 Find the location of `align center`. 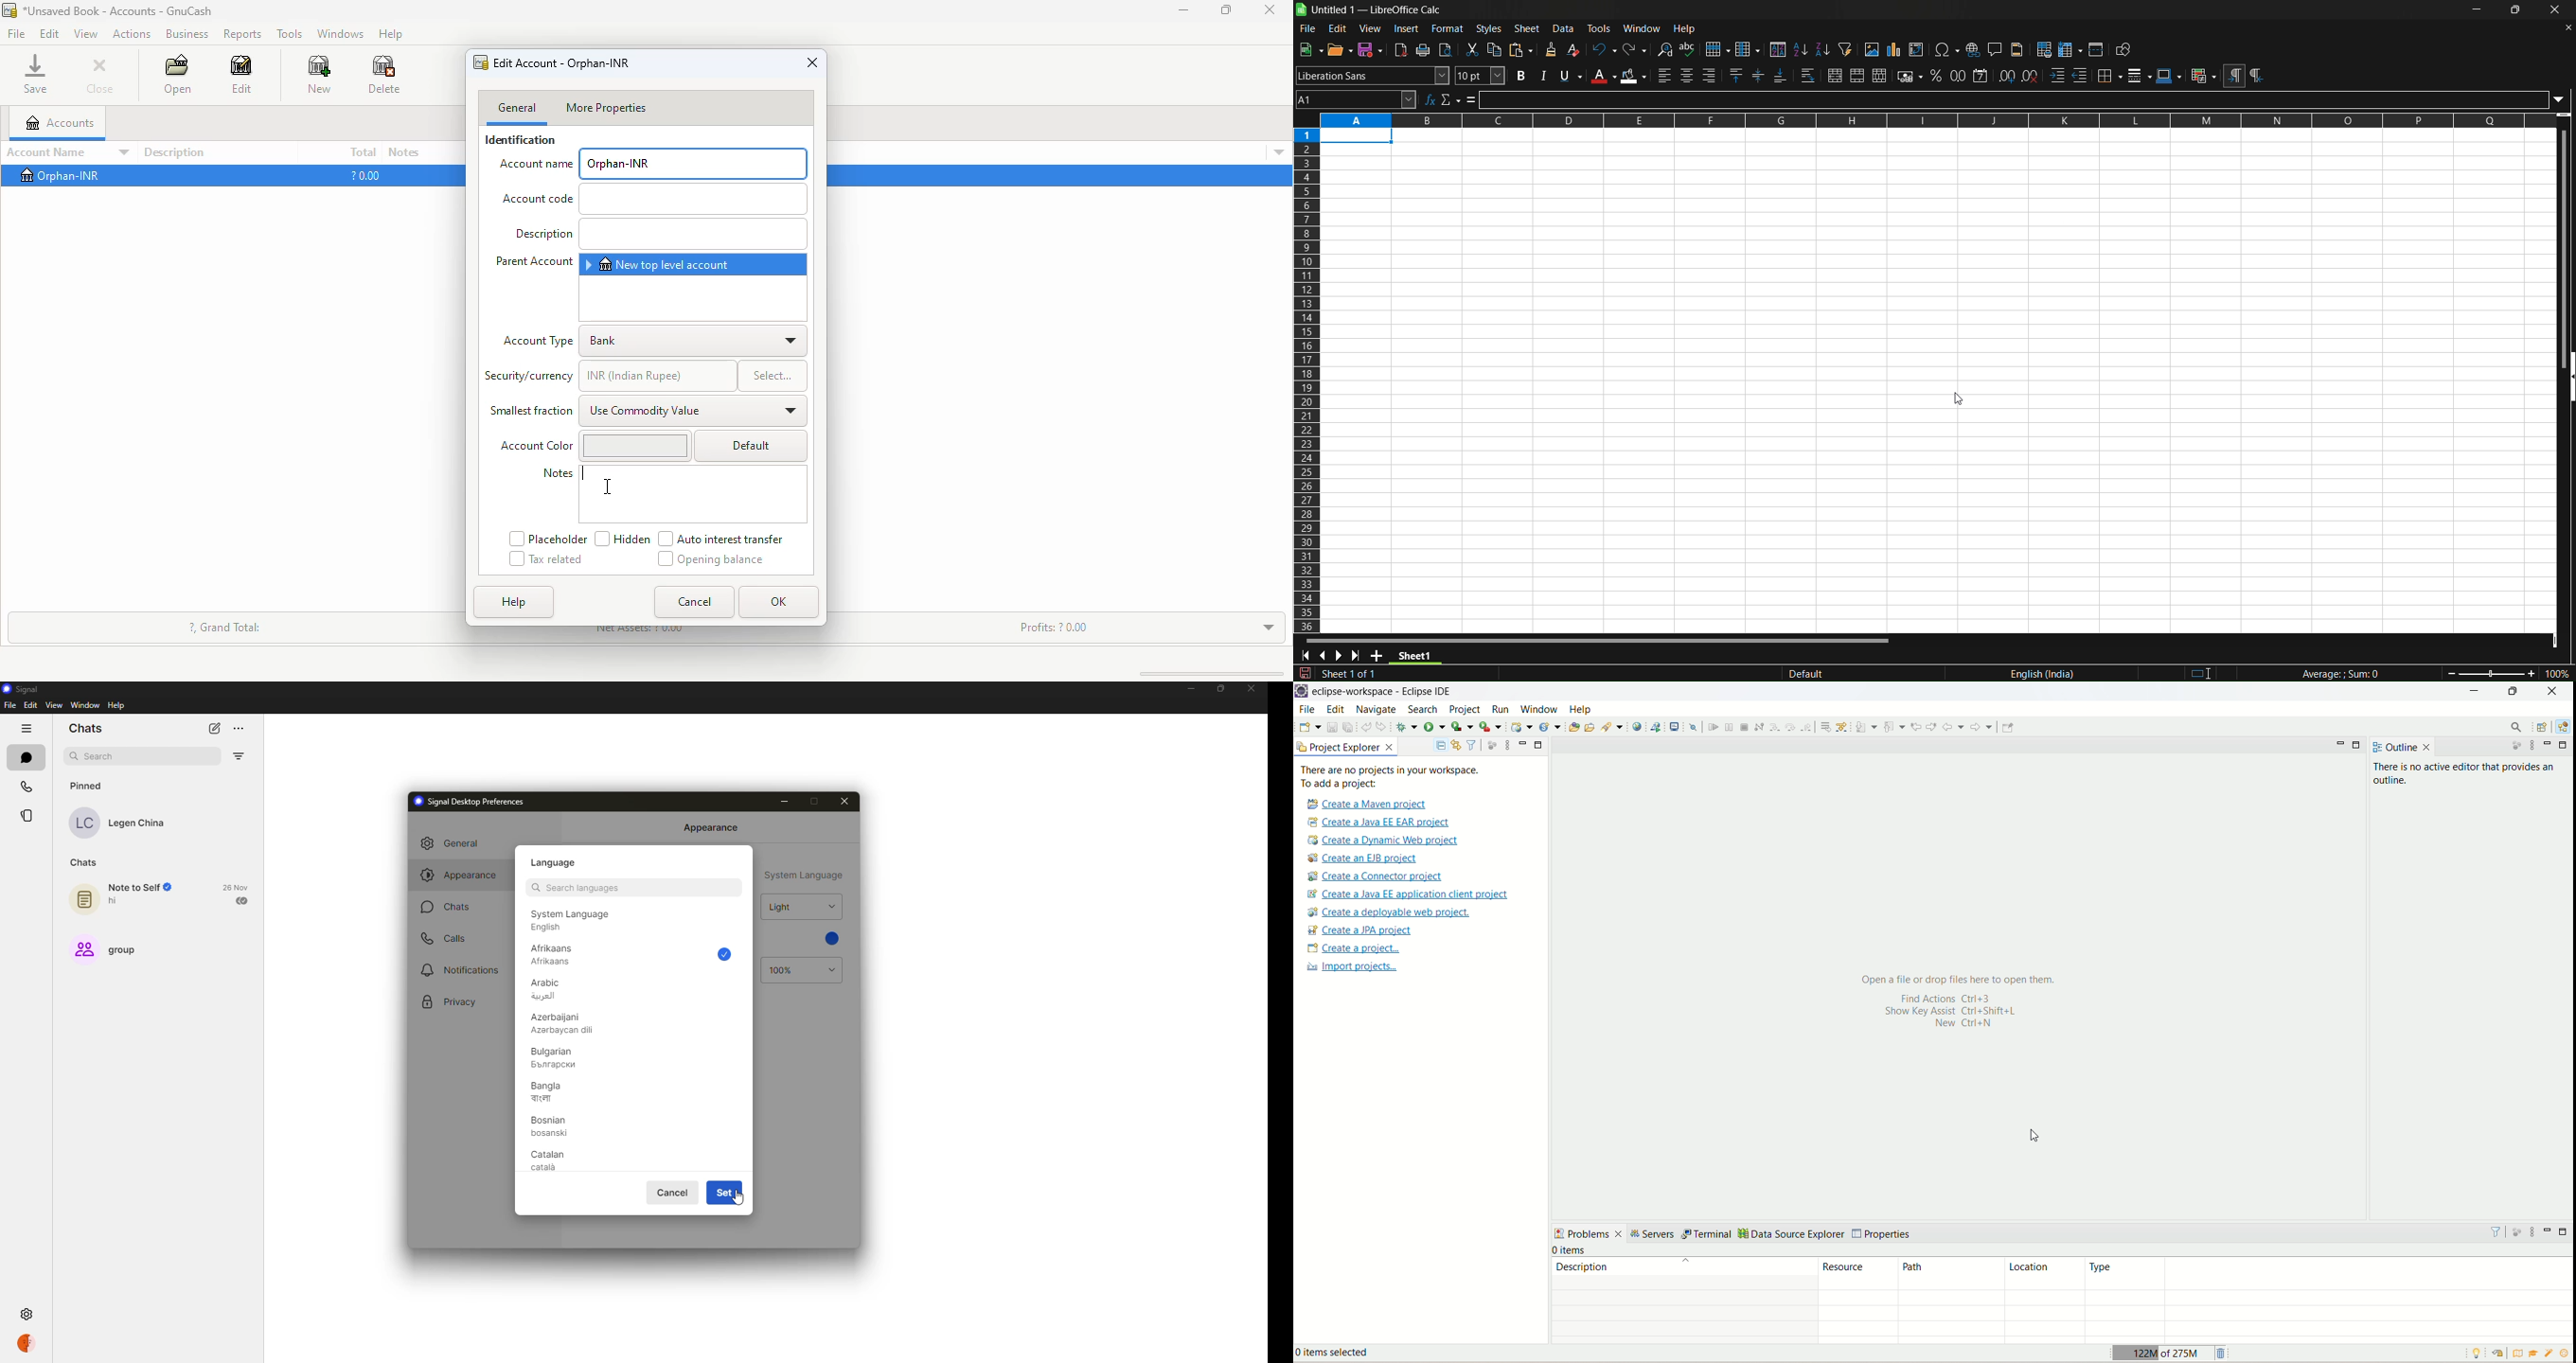

align center is located at coordinates (1687, 76).